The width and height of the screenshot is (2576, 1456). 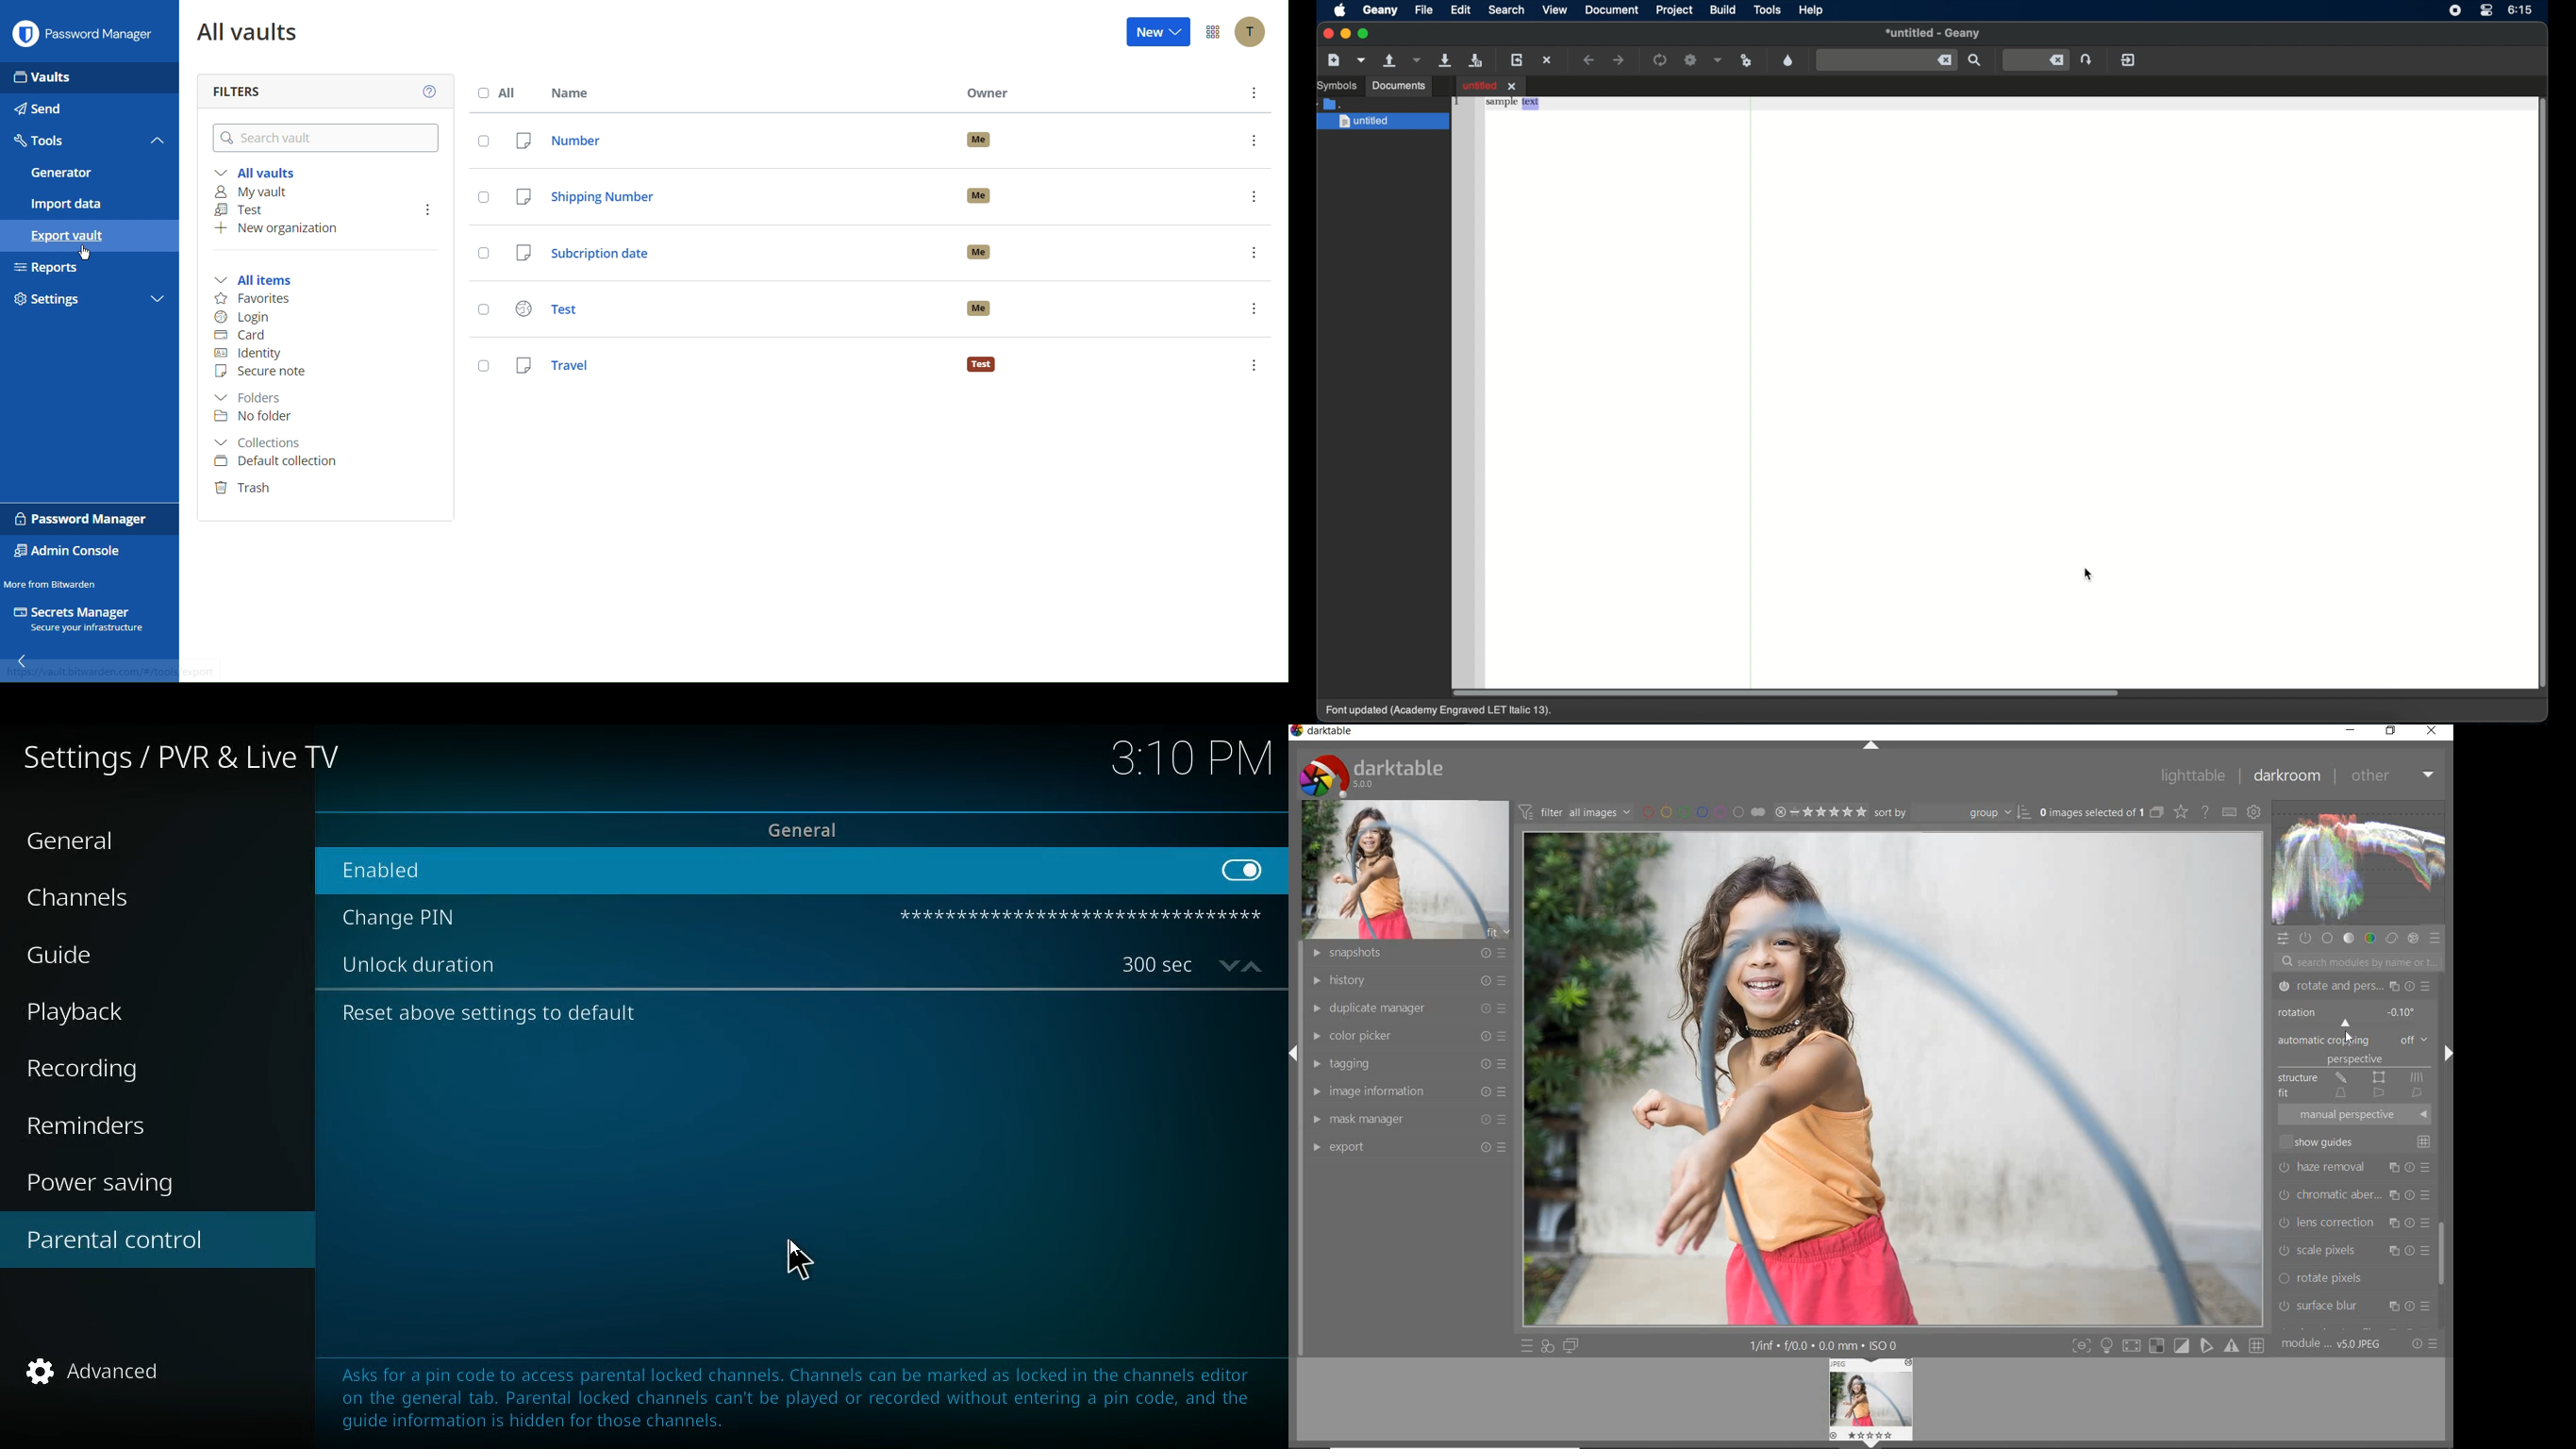 I want to click on reset, so click(x=489, y=1012).